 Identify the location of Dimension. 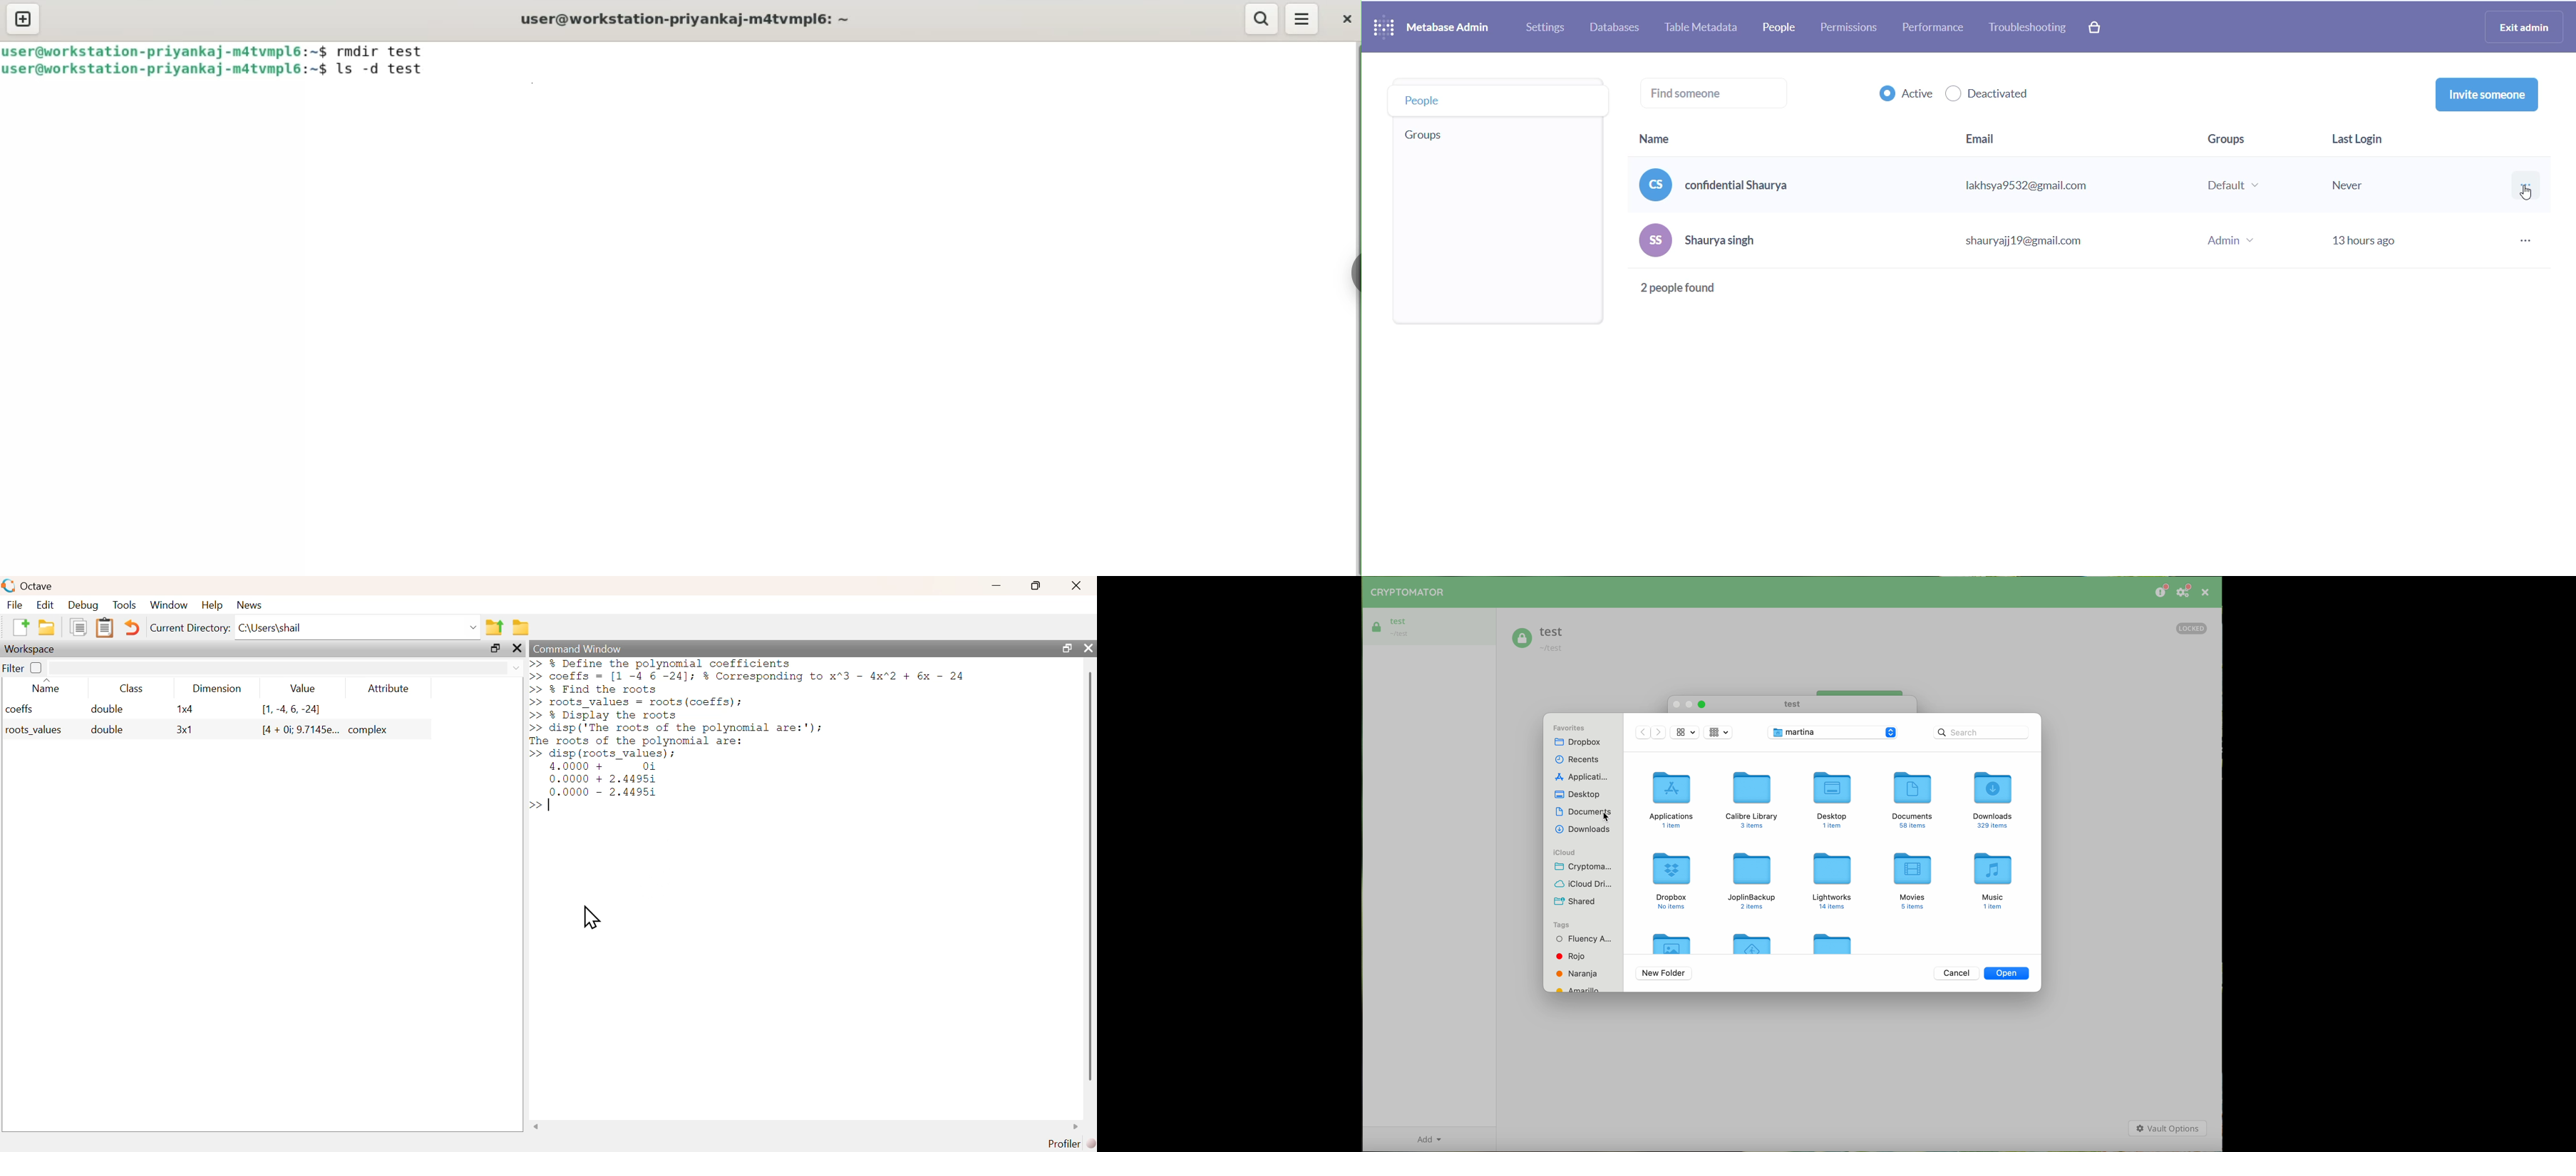
(214, 689).